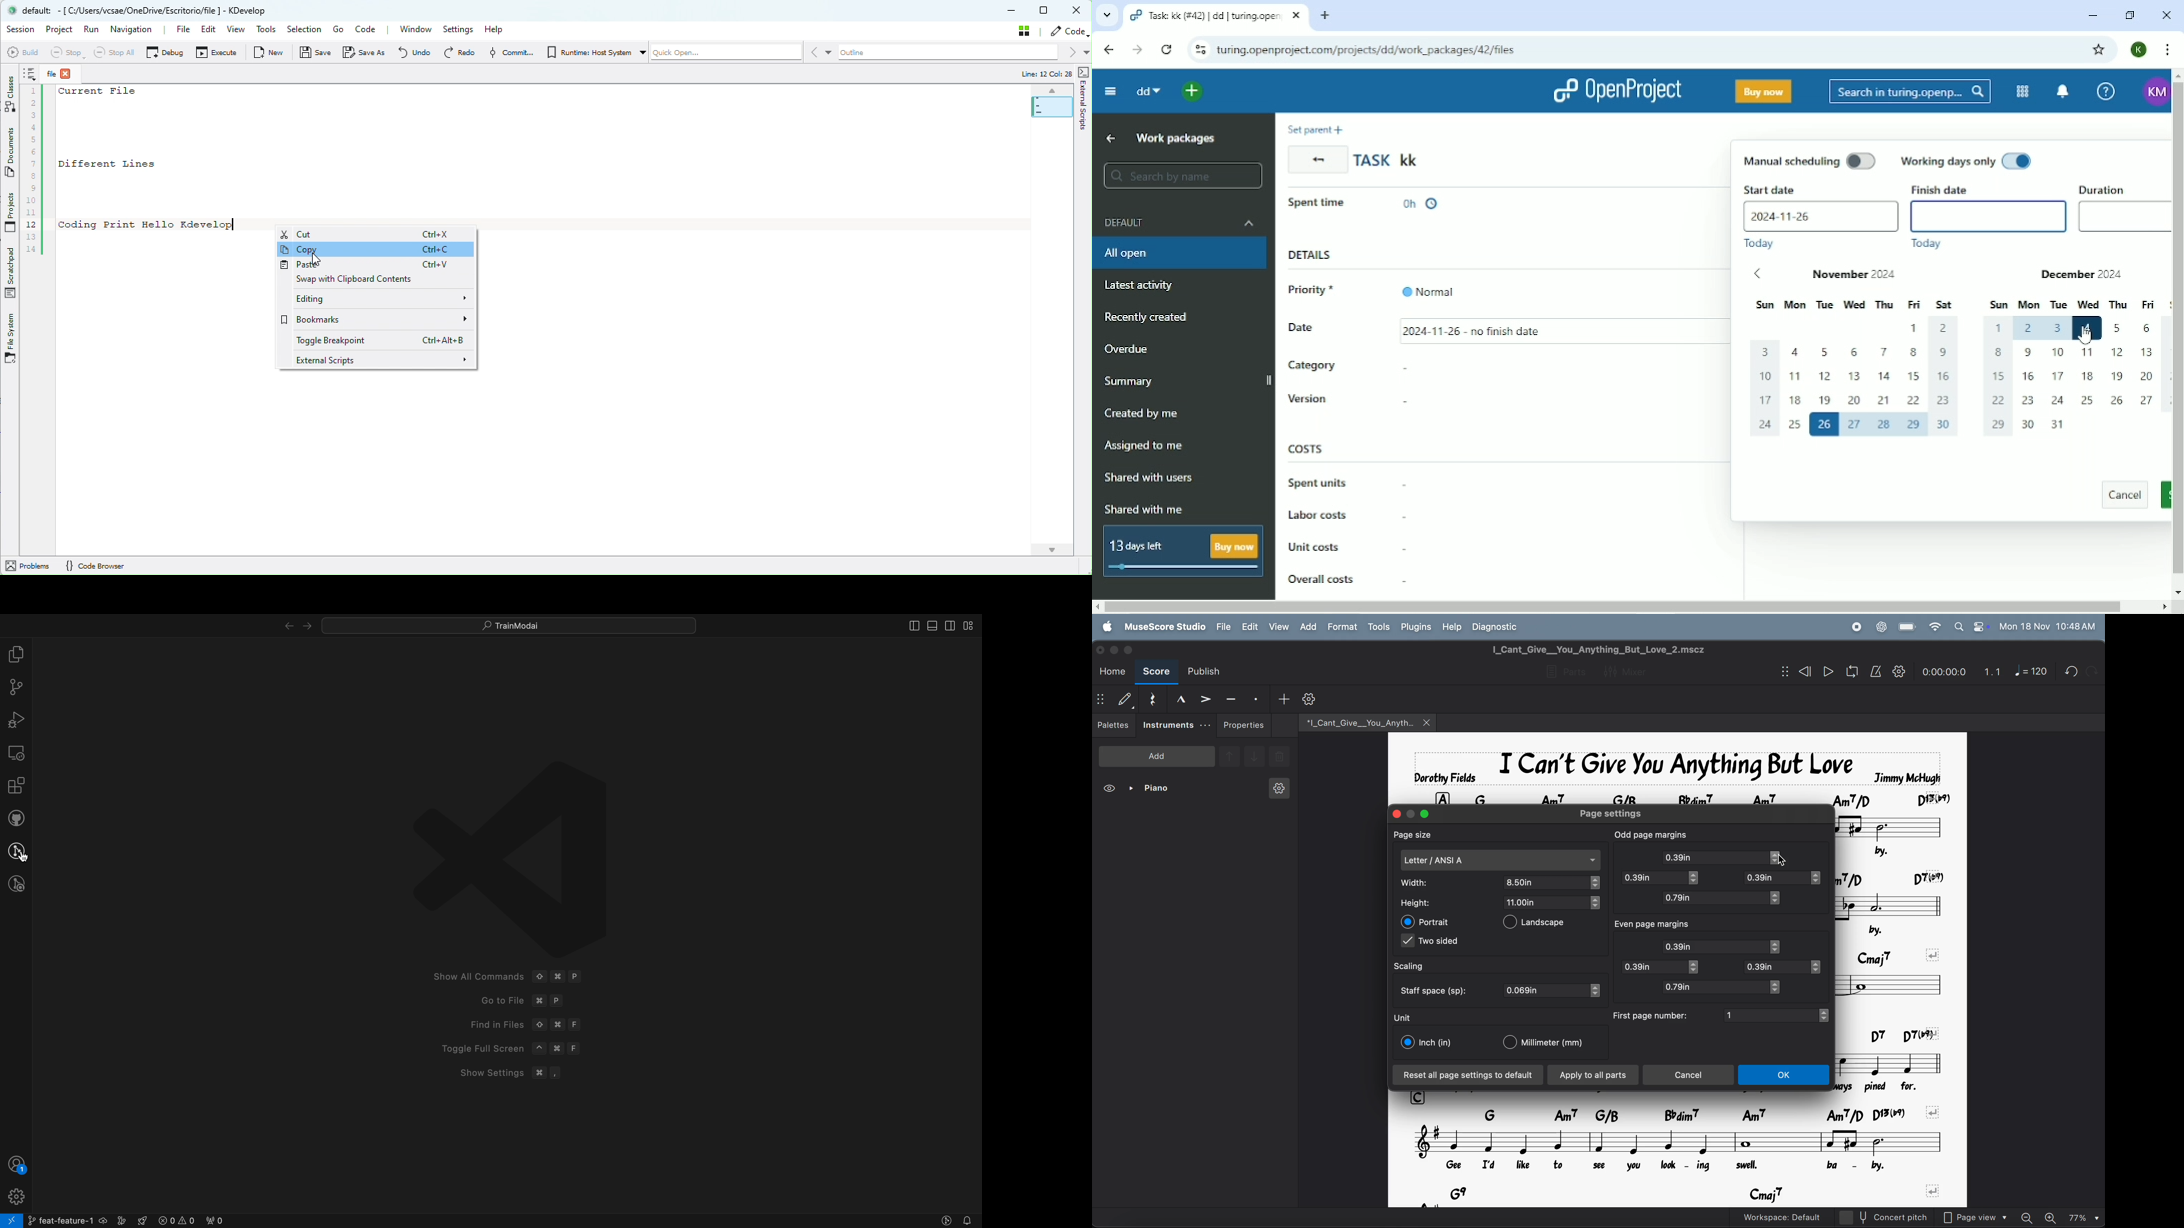 This screenshot has width=2184, height=1232. I want to click on rows, so click(1442, 797).